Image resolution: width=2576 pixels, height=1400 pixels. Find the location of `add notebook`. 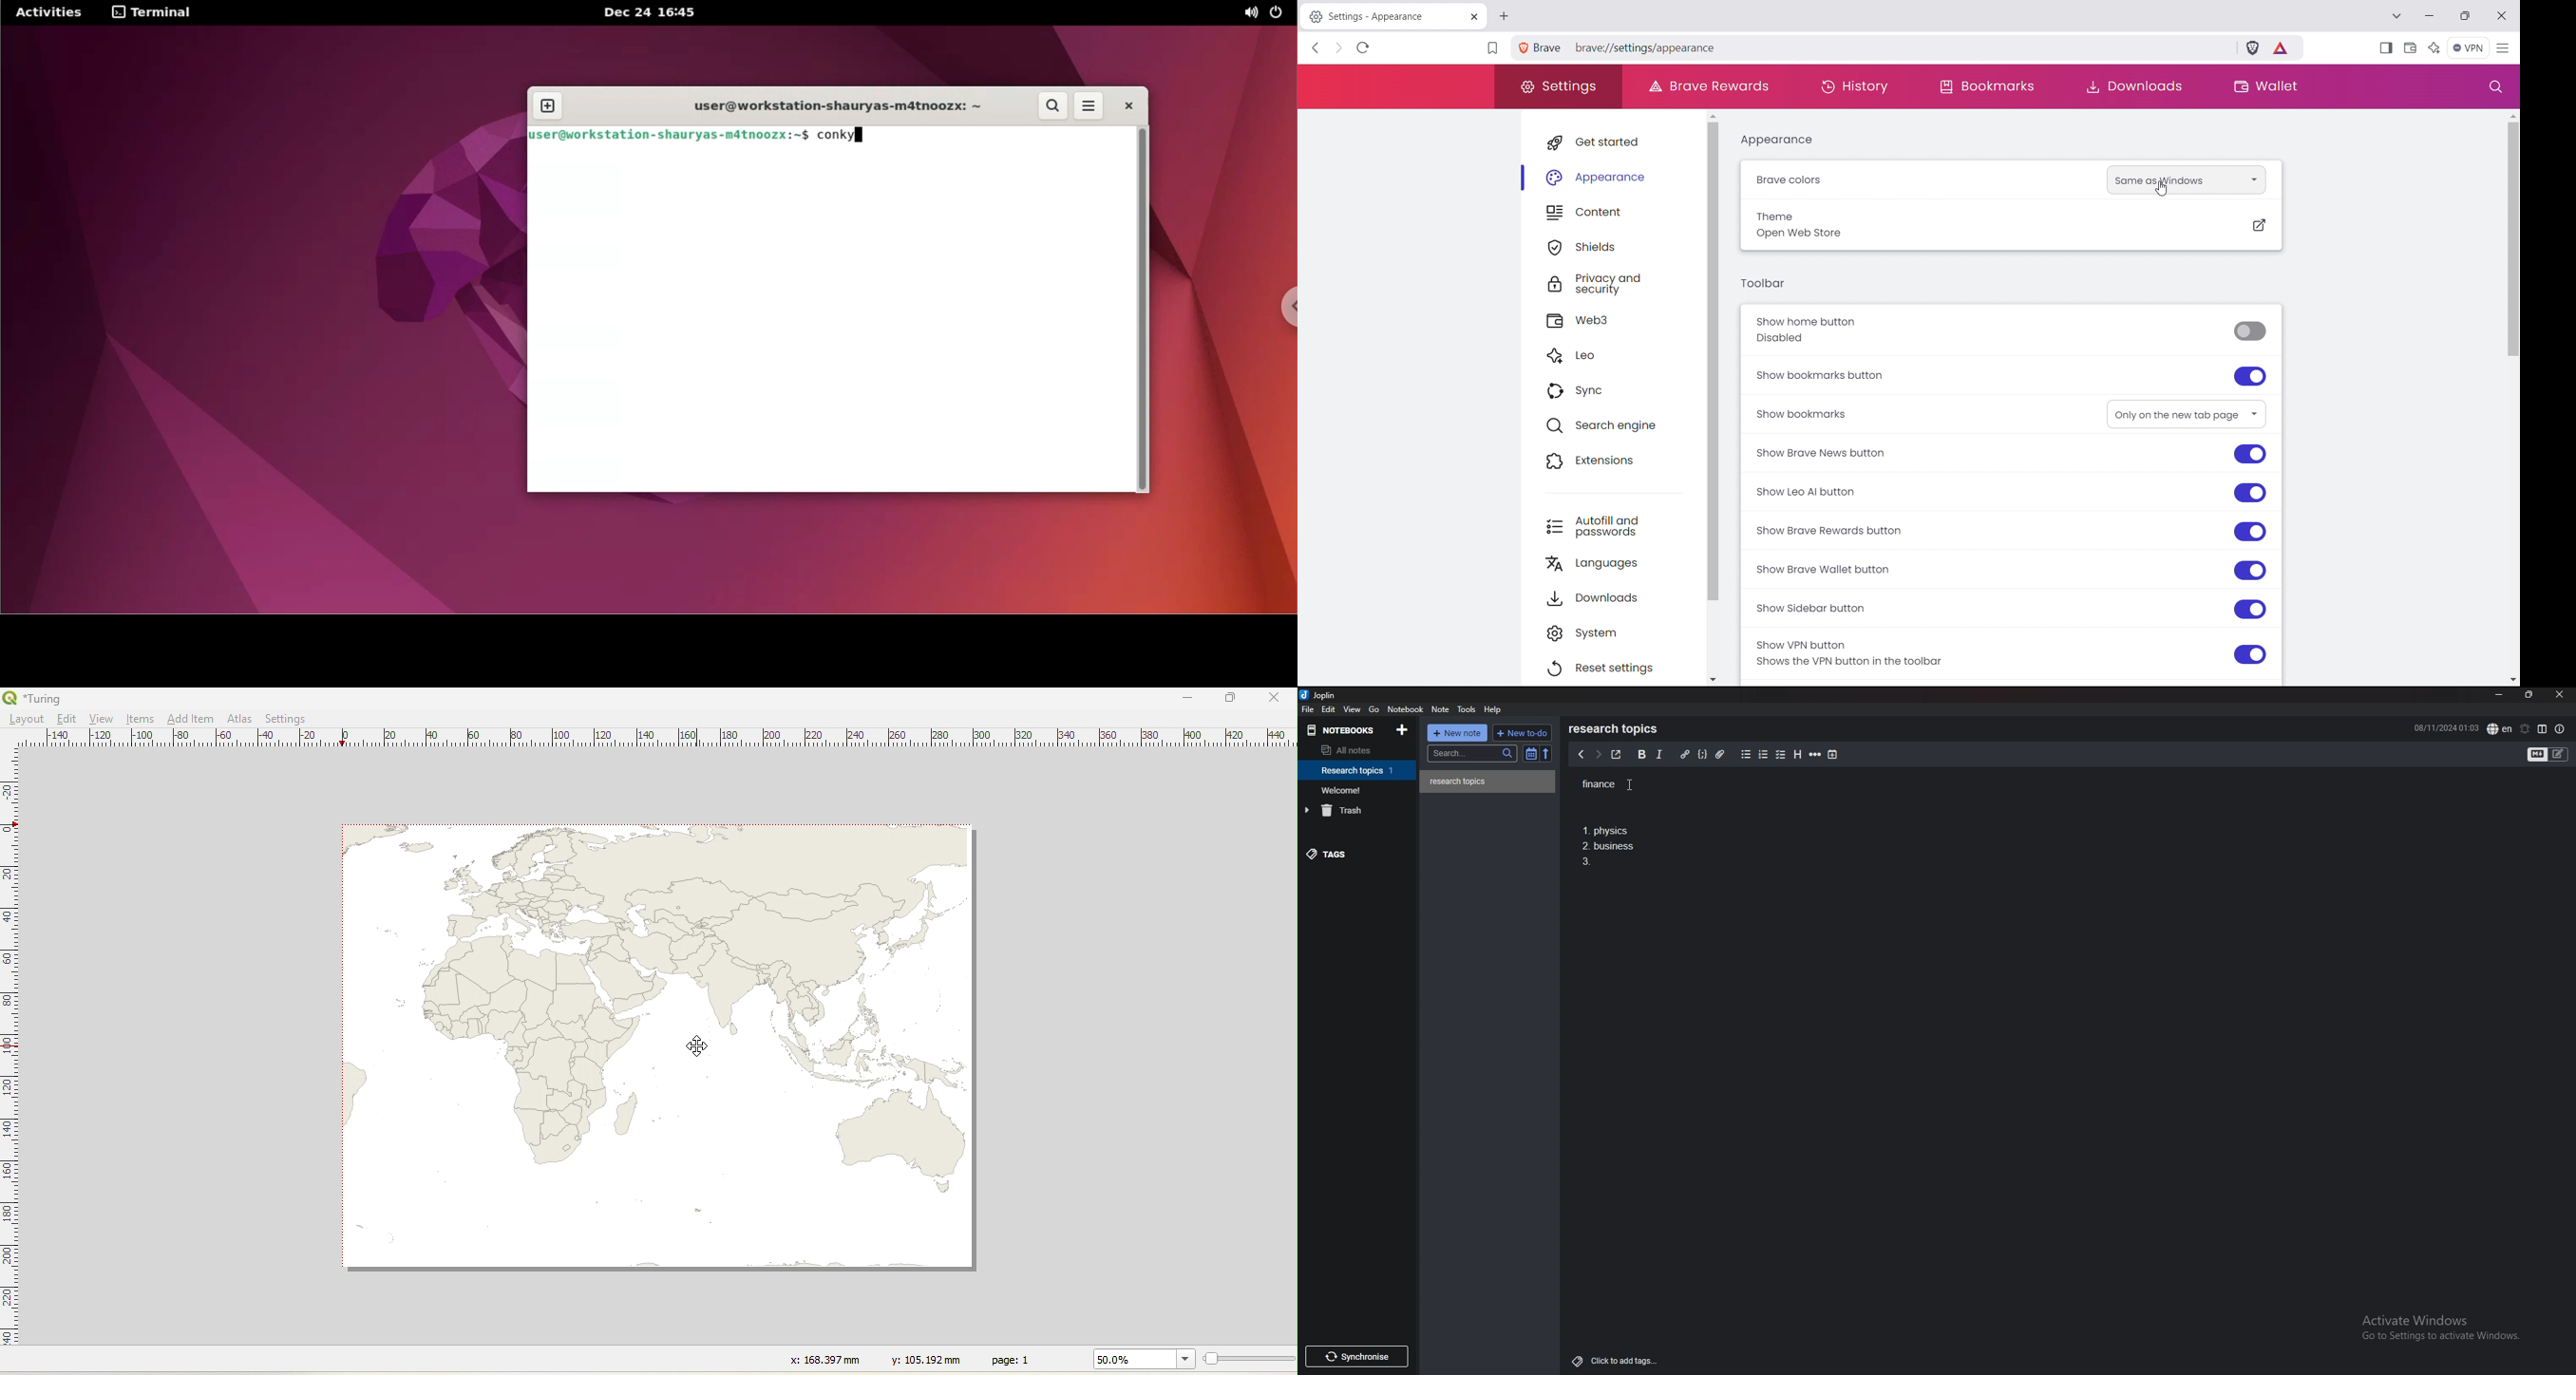

add notebook is located at coordinates (1401, 729).